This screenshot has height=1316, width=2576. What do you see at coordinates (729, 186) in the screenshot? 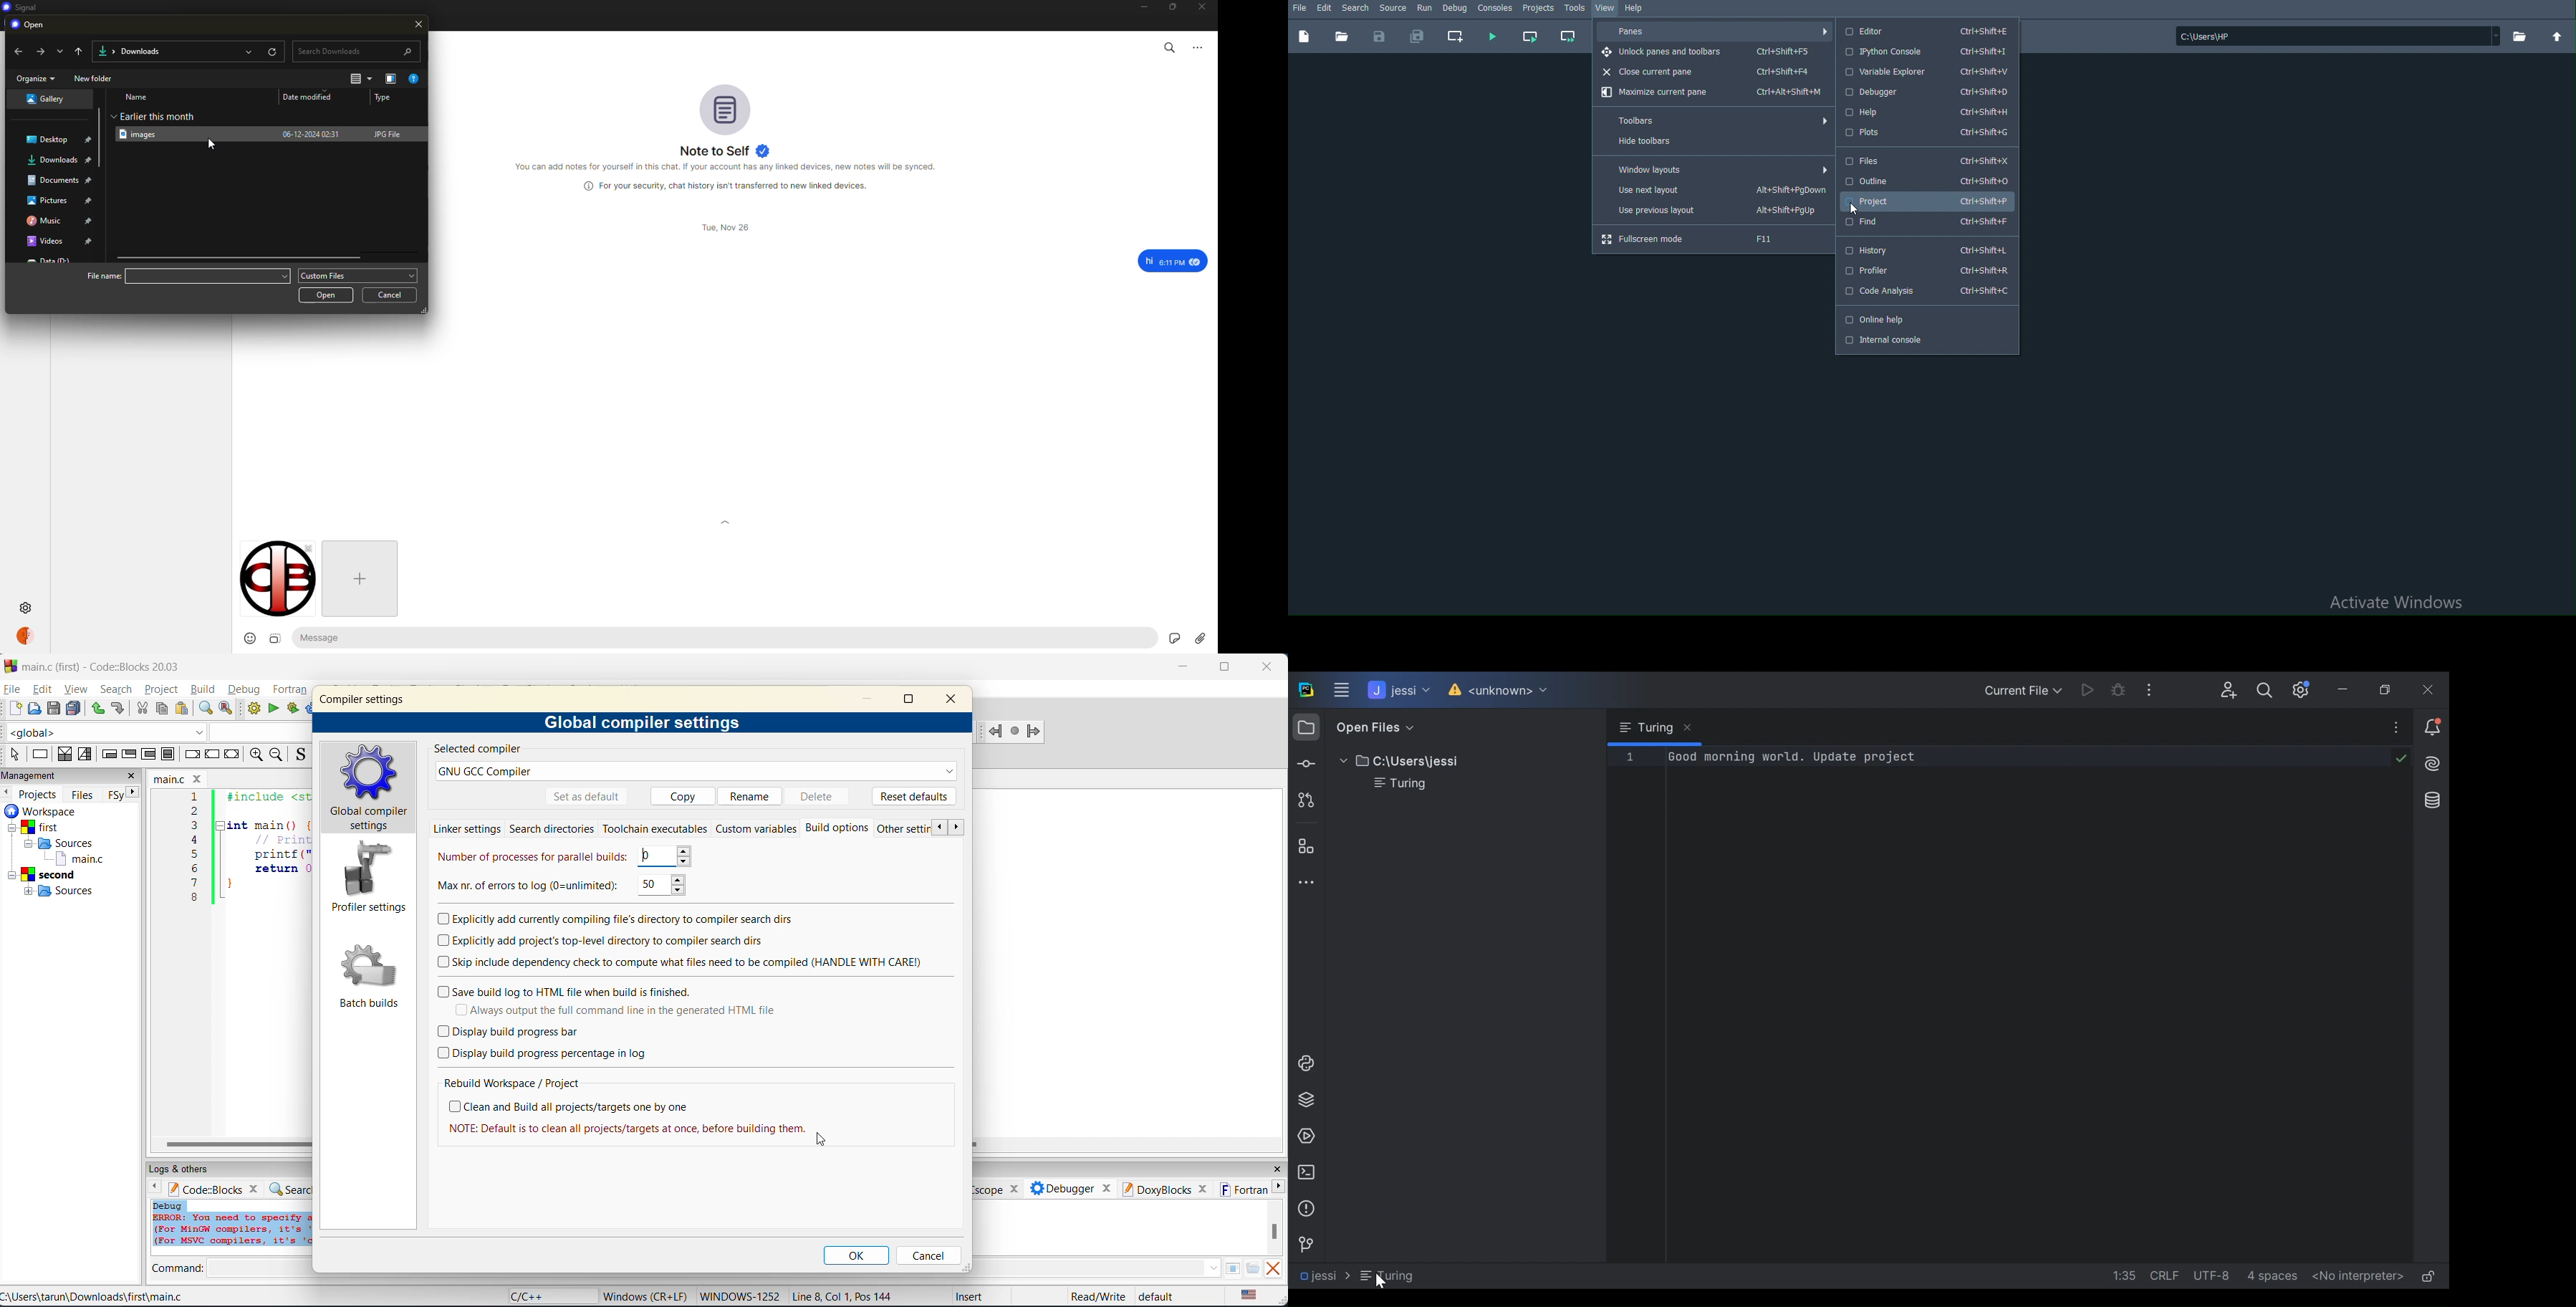
I see `info` at bounding box center [729, 186].